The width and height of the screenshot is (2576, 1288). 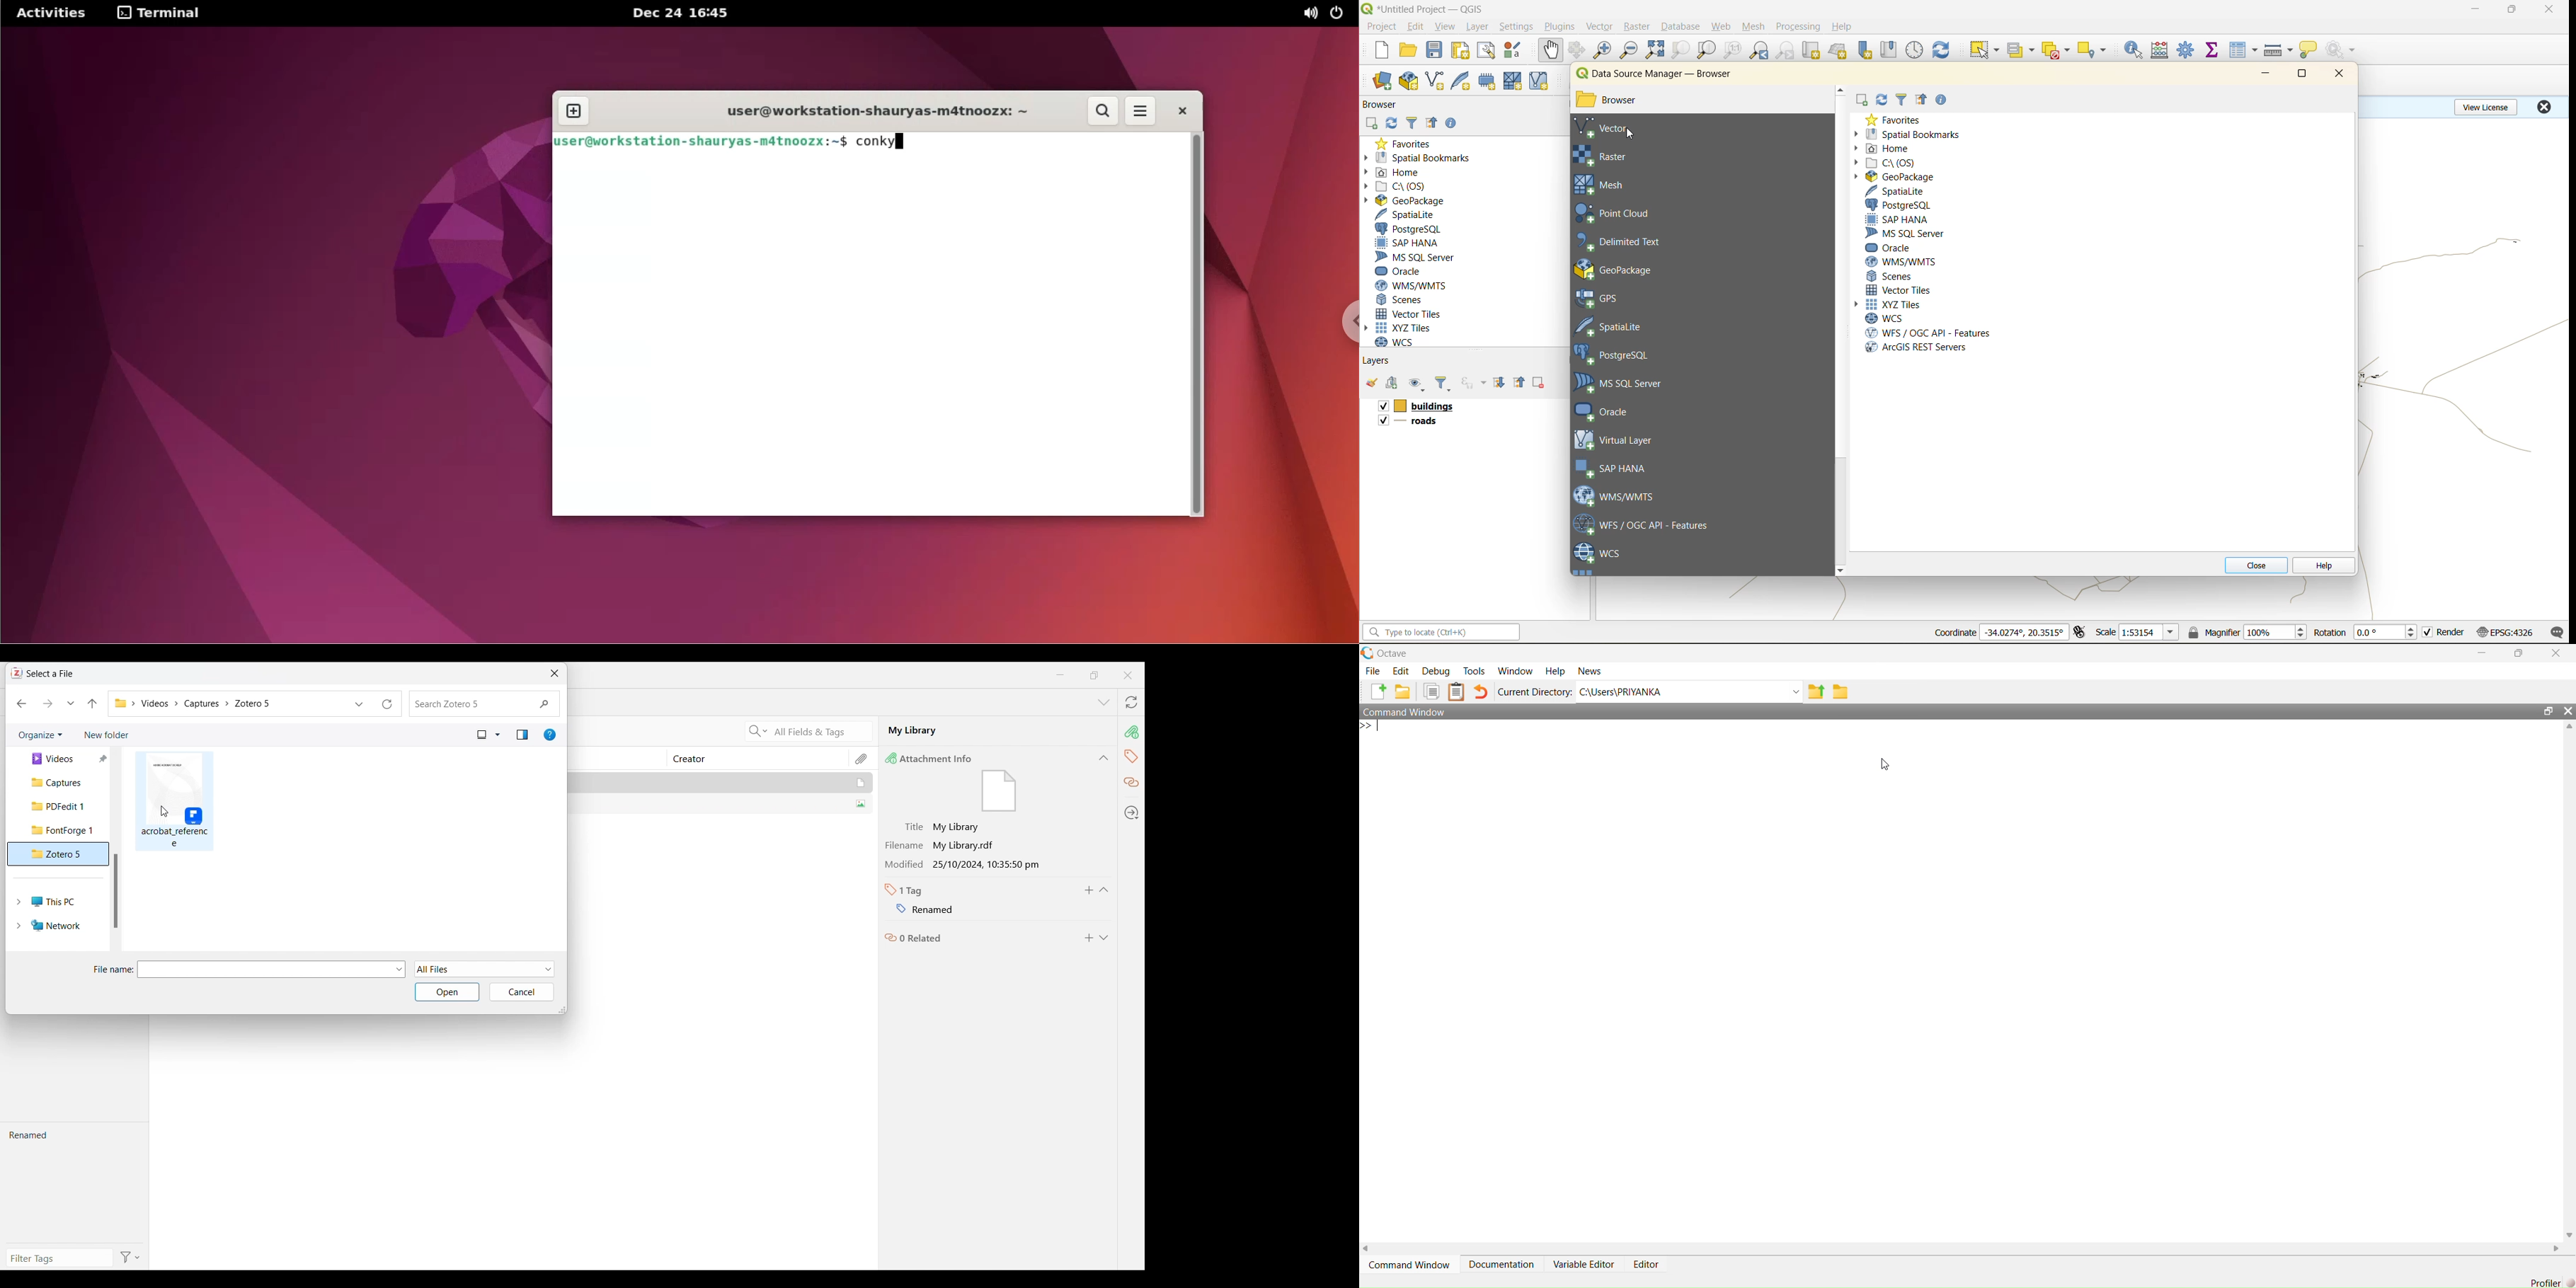 I want to click on Vertical slide bar, so click(x=116, y=891).